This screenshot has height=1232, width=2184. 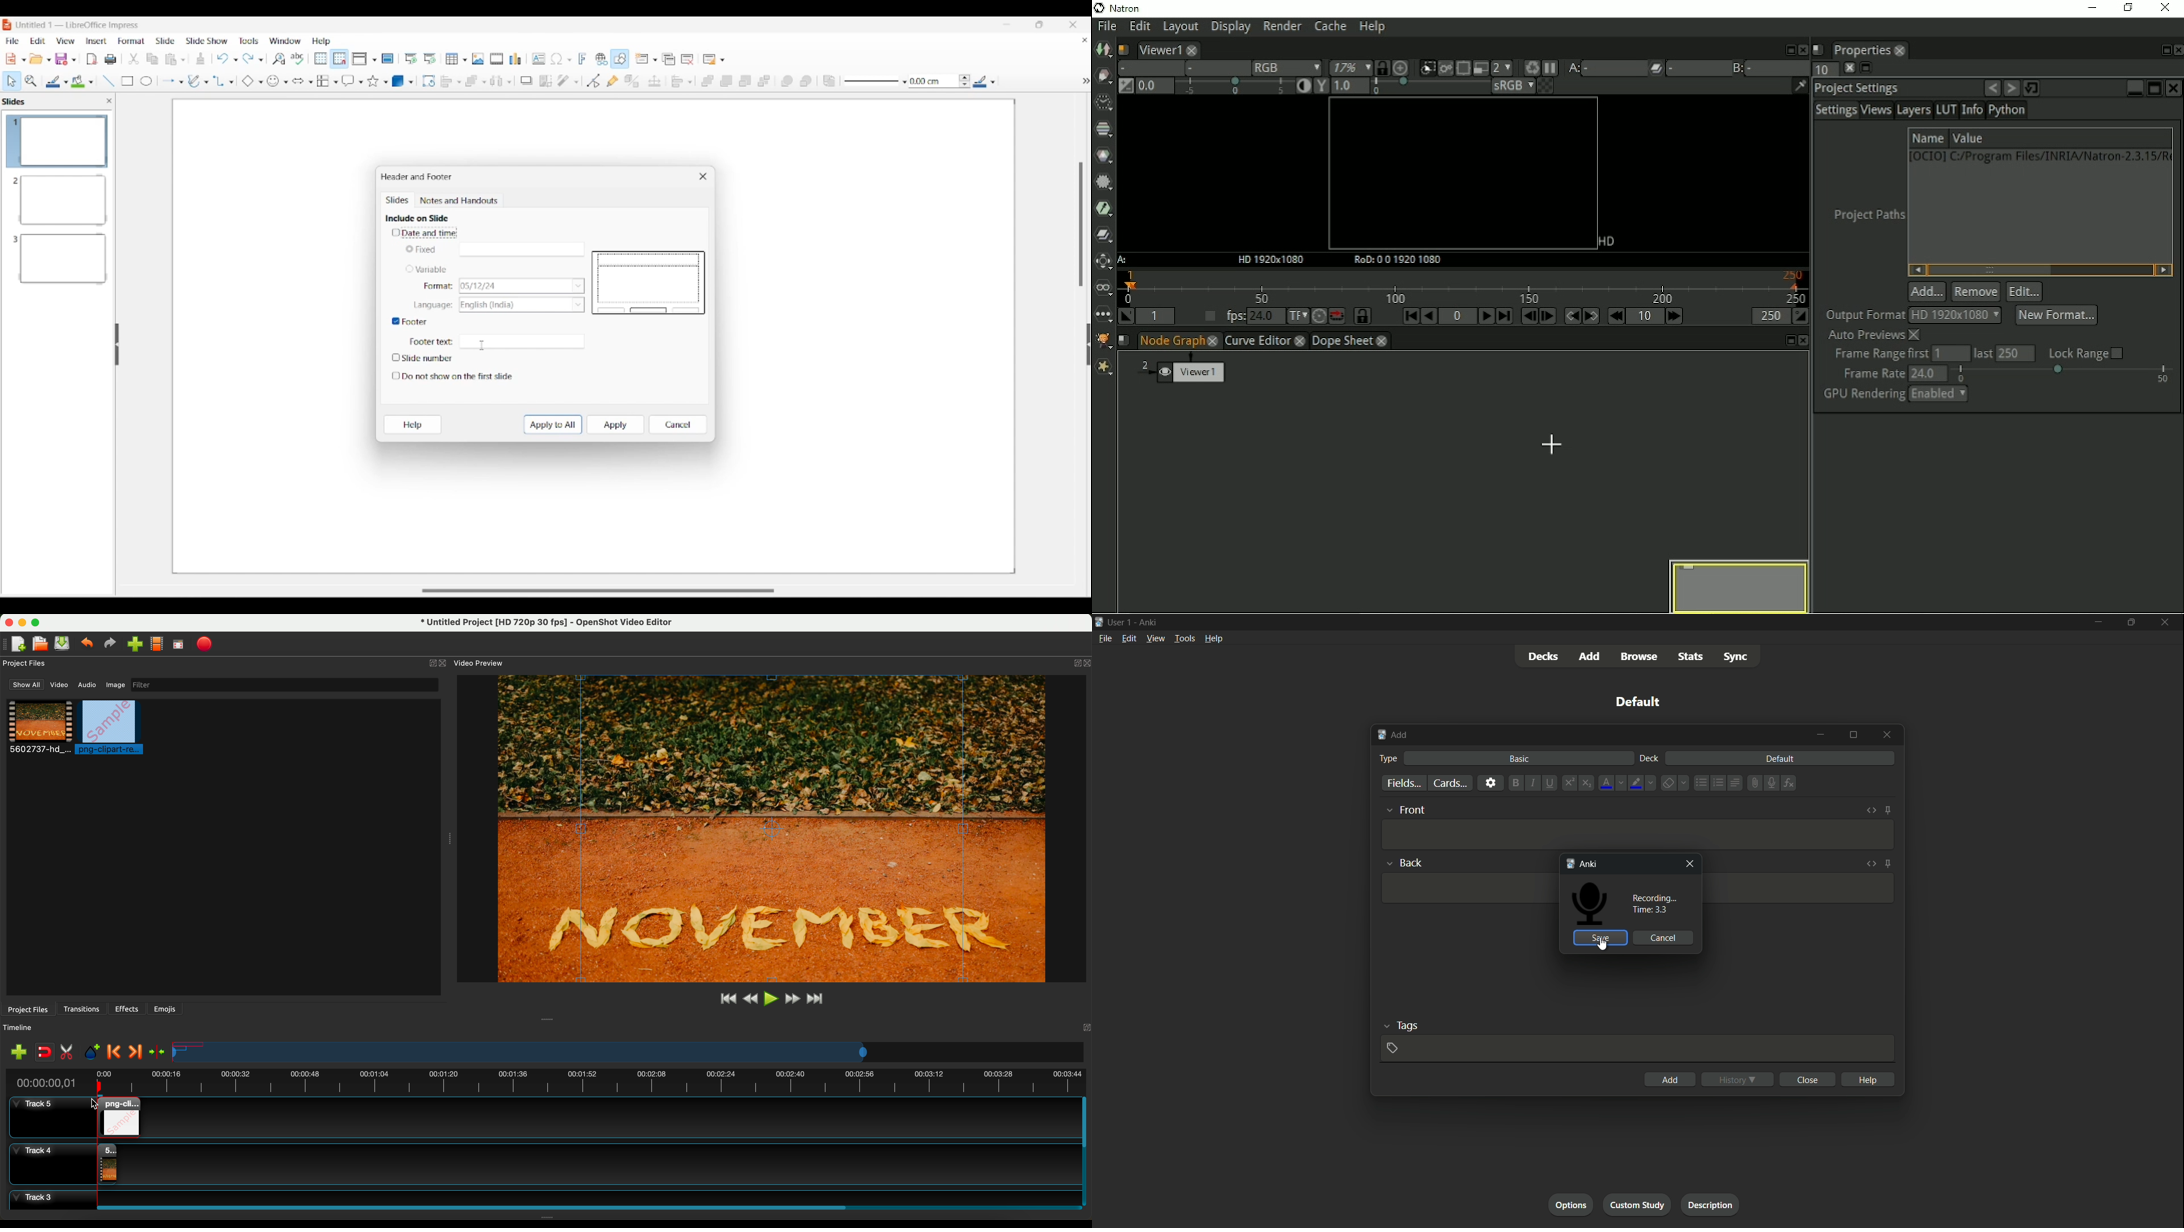 I want to click on Cancel, so click(x=678, y=425).